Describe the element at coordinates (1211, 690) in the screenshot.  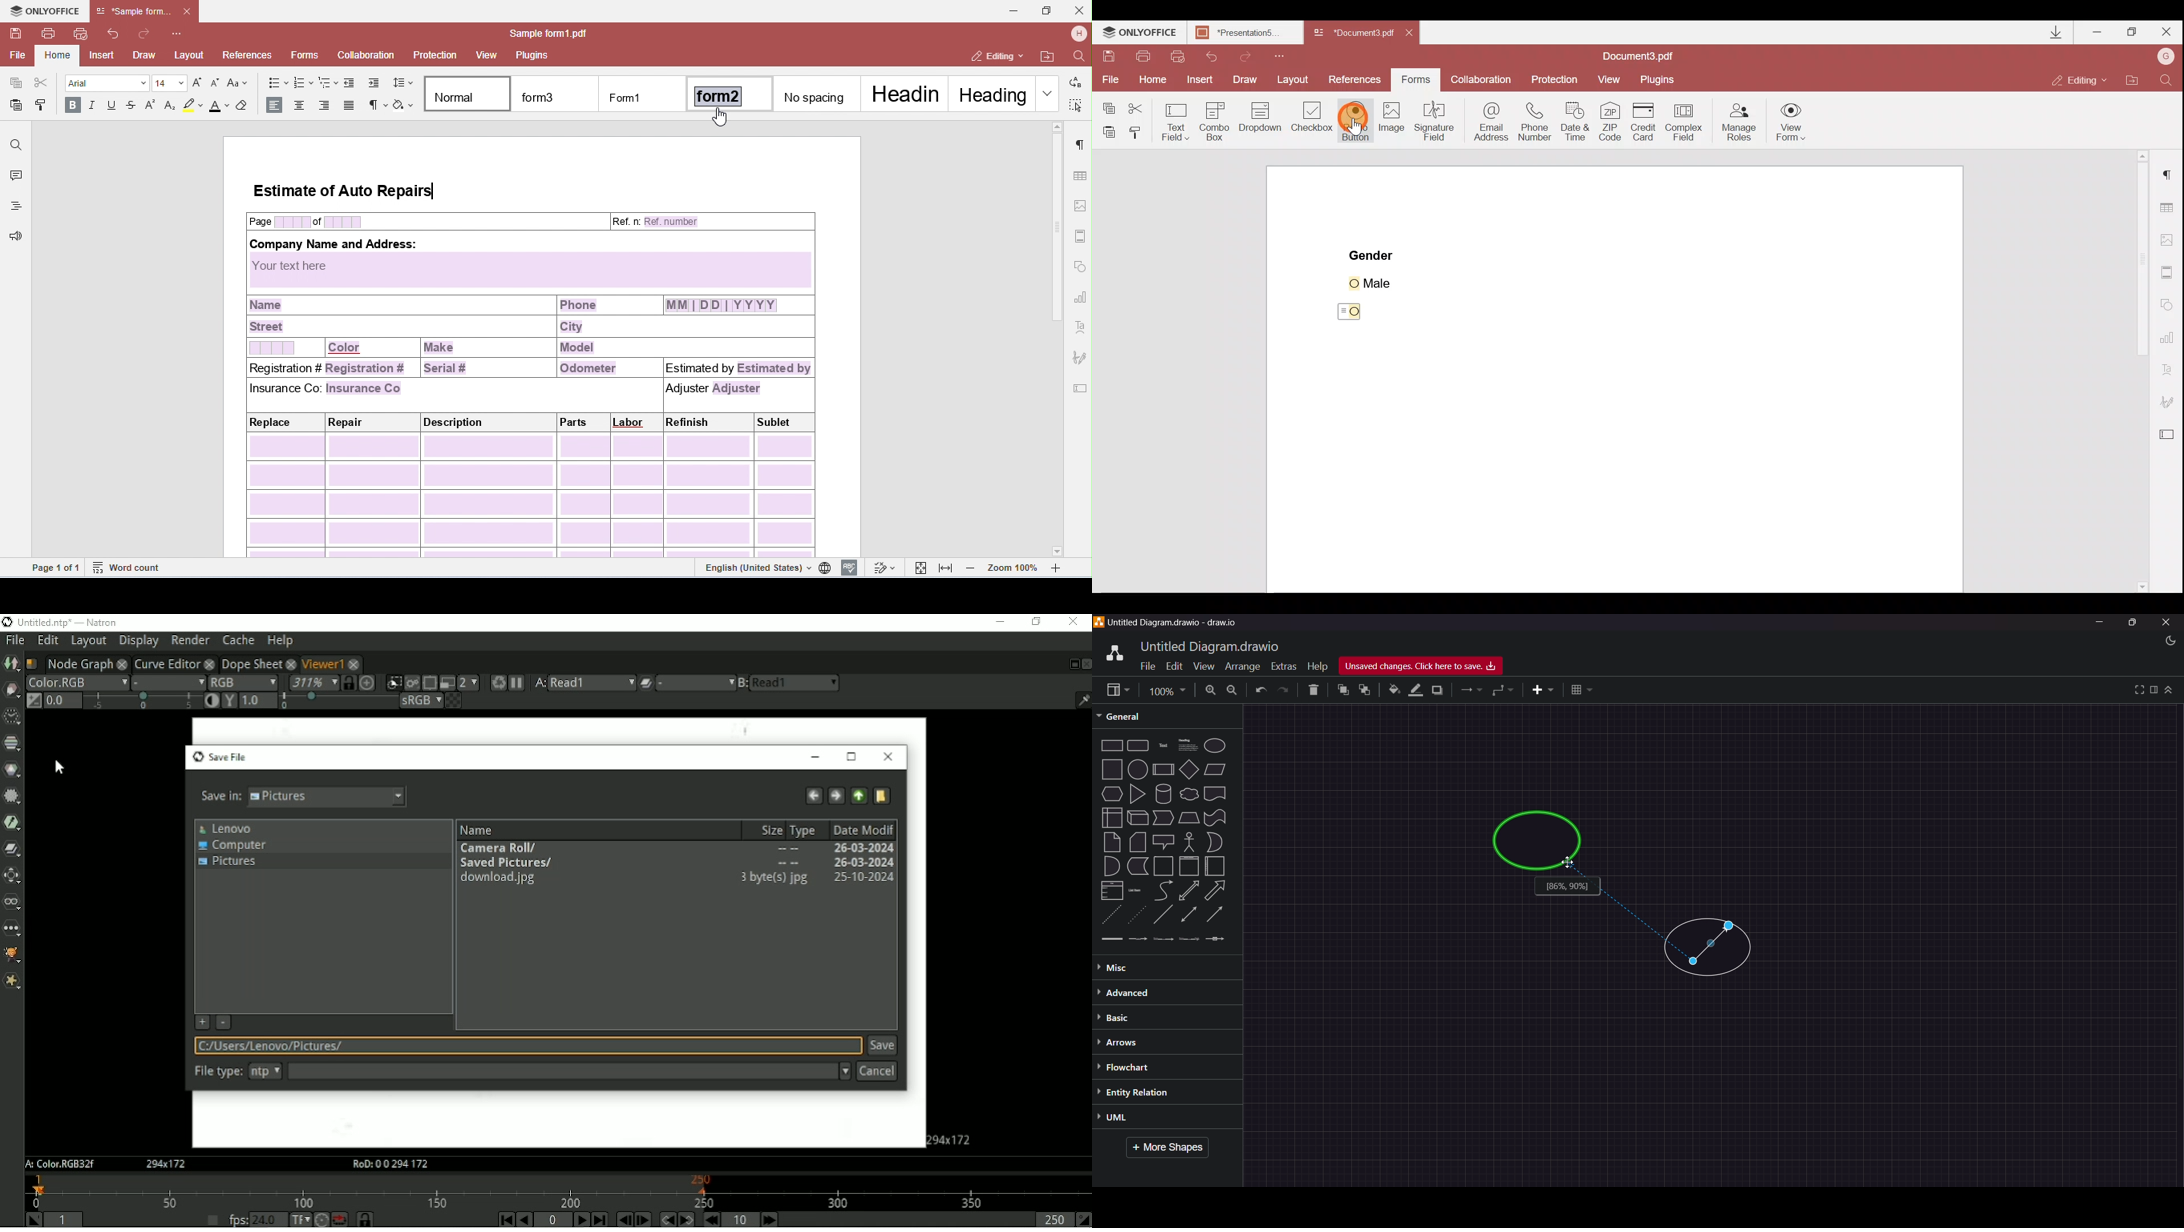
I see `Zoom In` at that location.